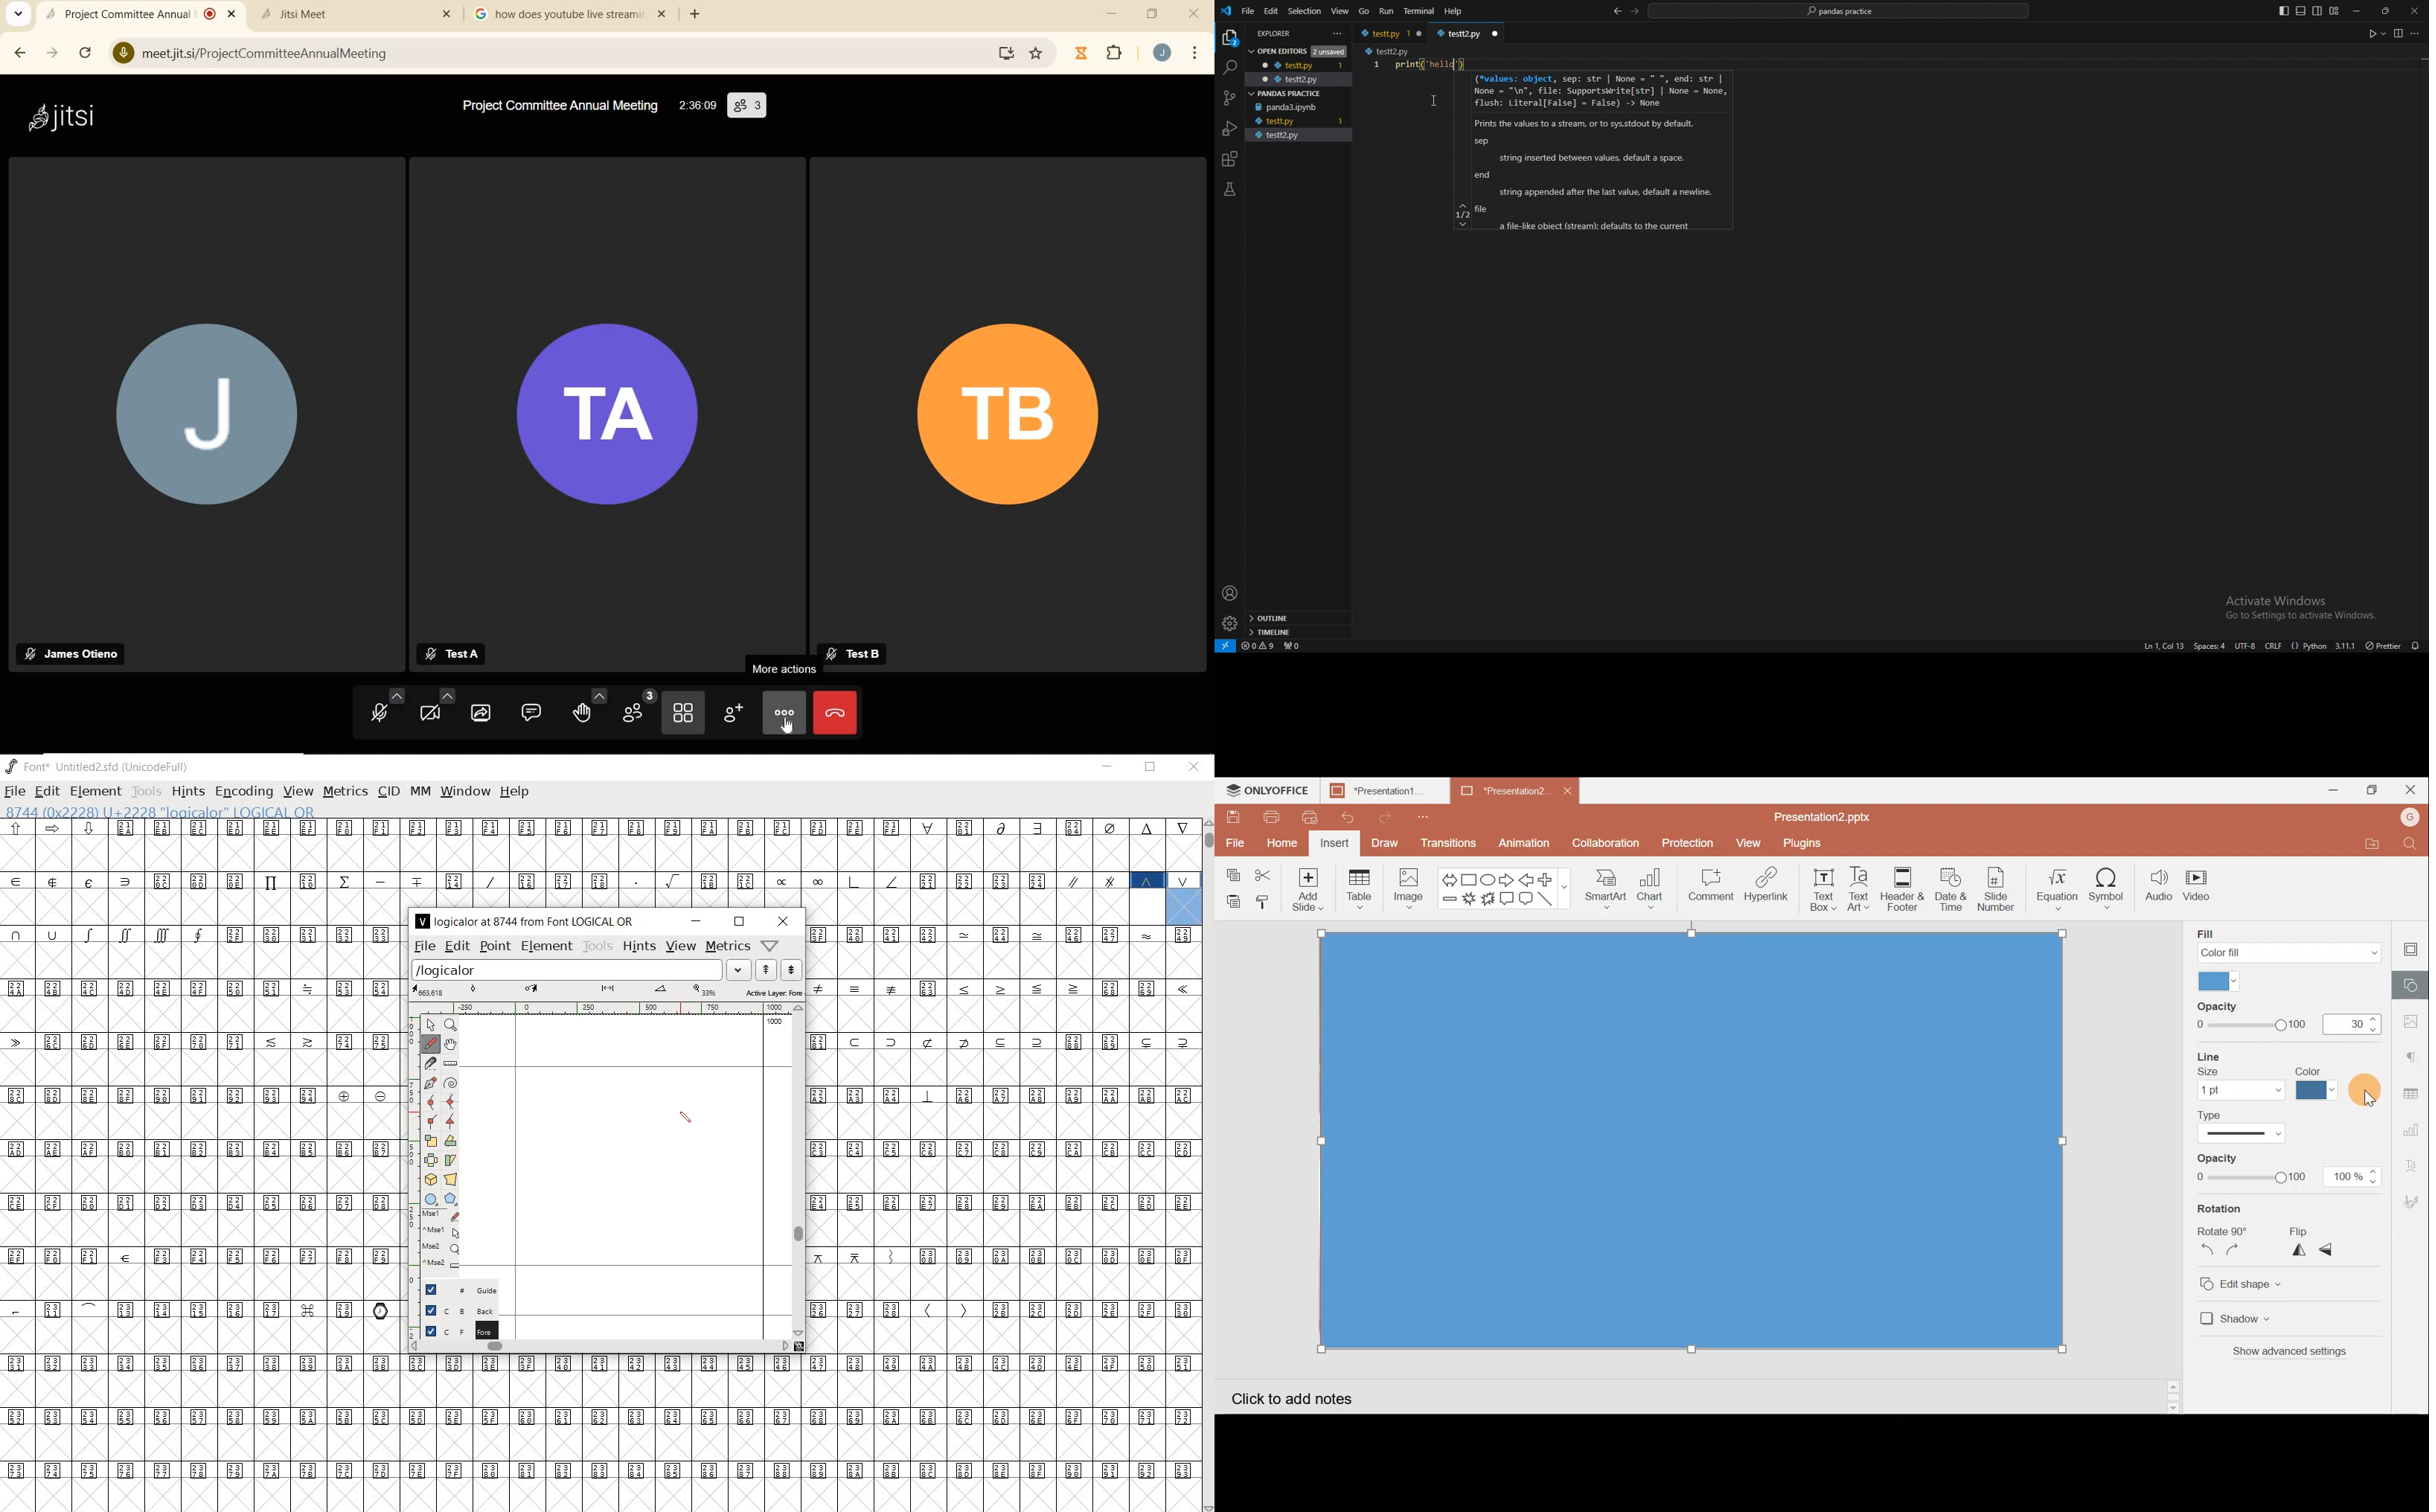 The width and height of the screenshot is (2436, 1512). What do you see at coordinates (1294, 50) in the screenshot?
I see `open editors` at bounding box center [1294, 50].